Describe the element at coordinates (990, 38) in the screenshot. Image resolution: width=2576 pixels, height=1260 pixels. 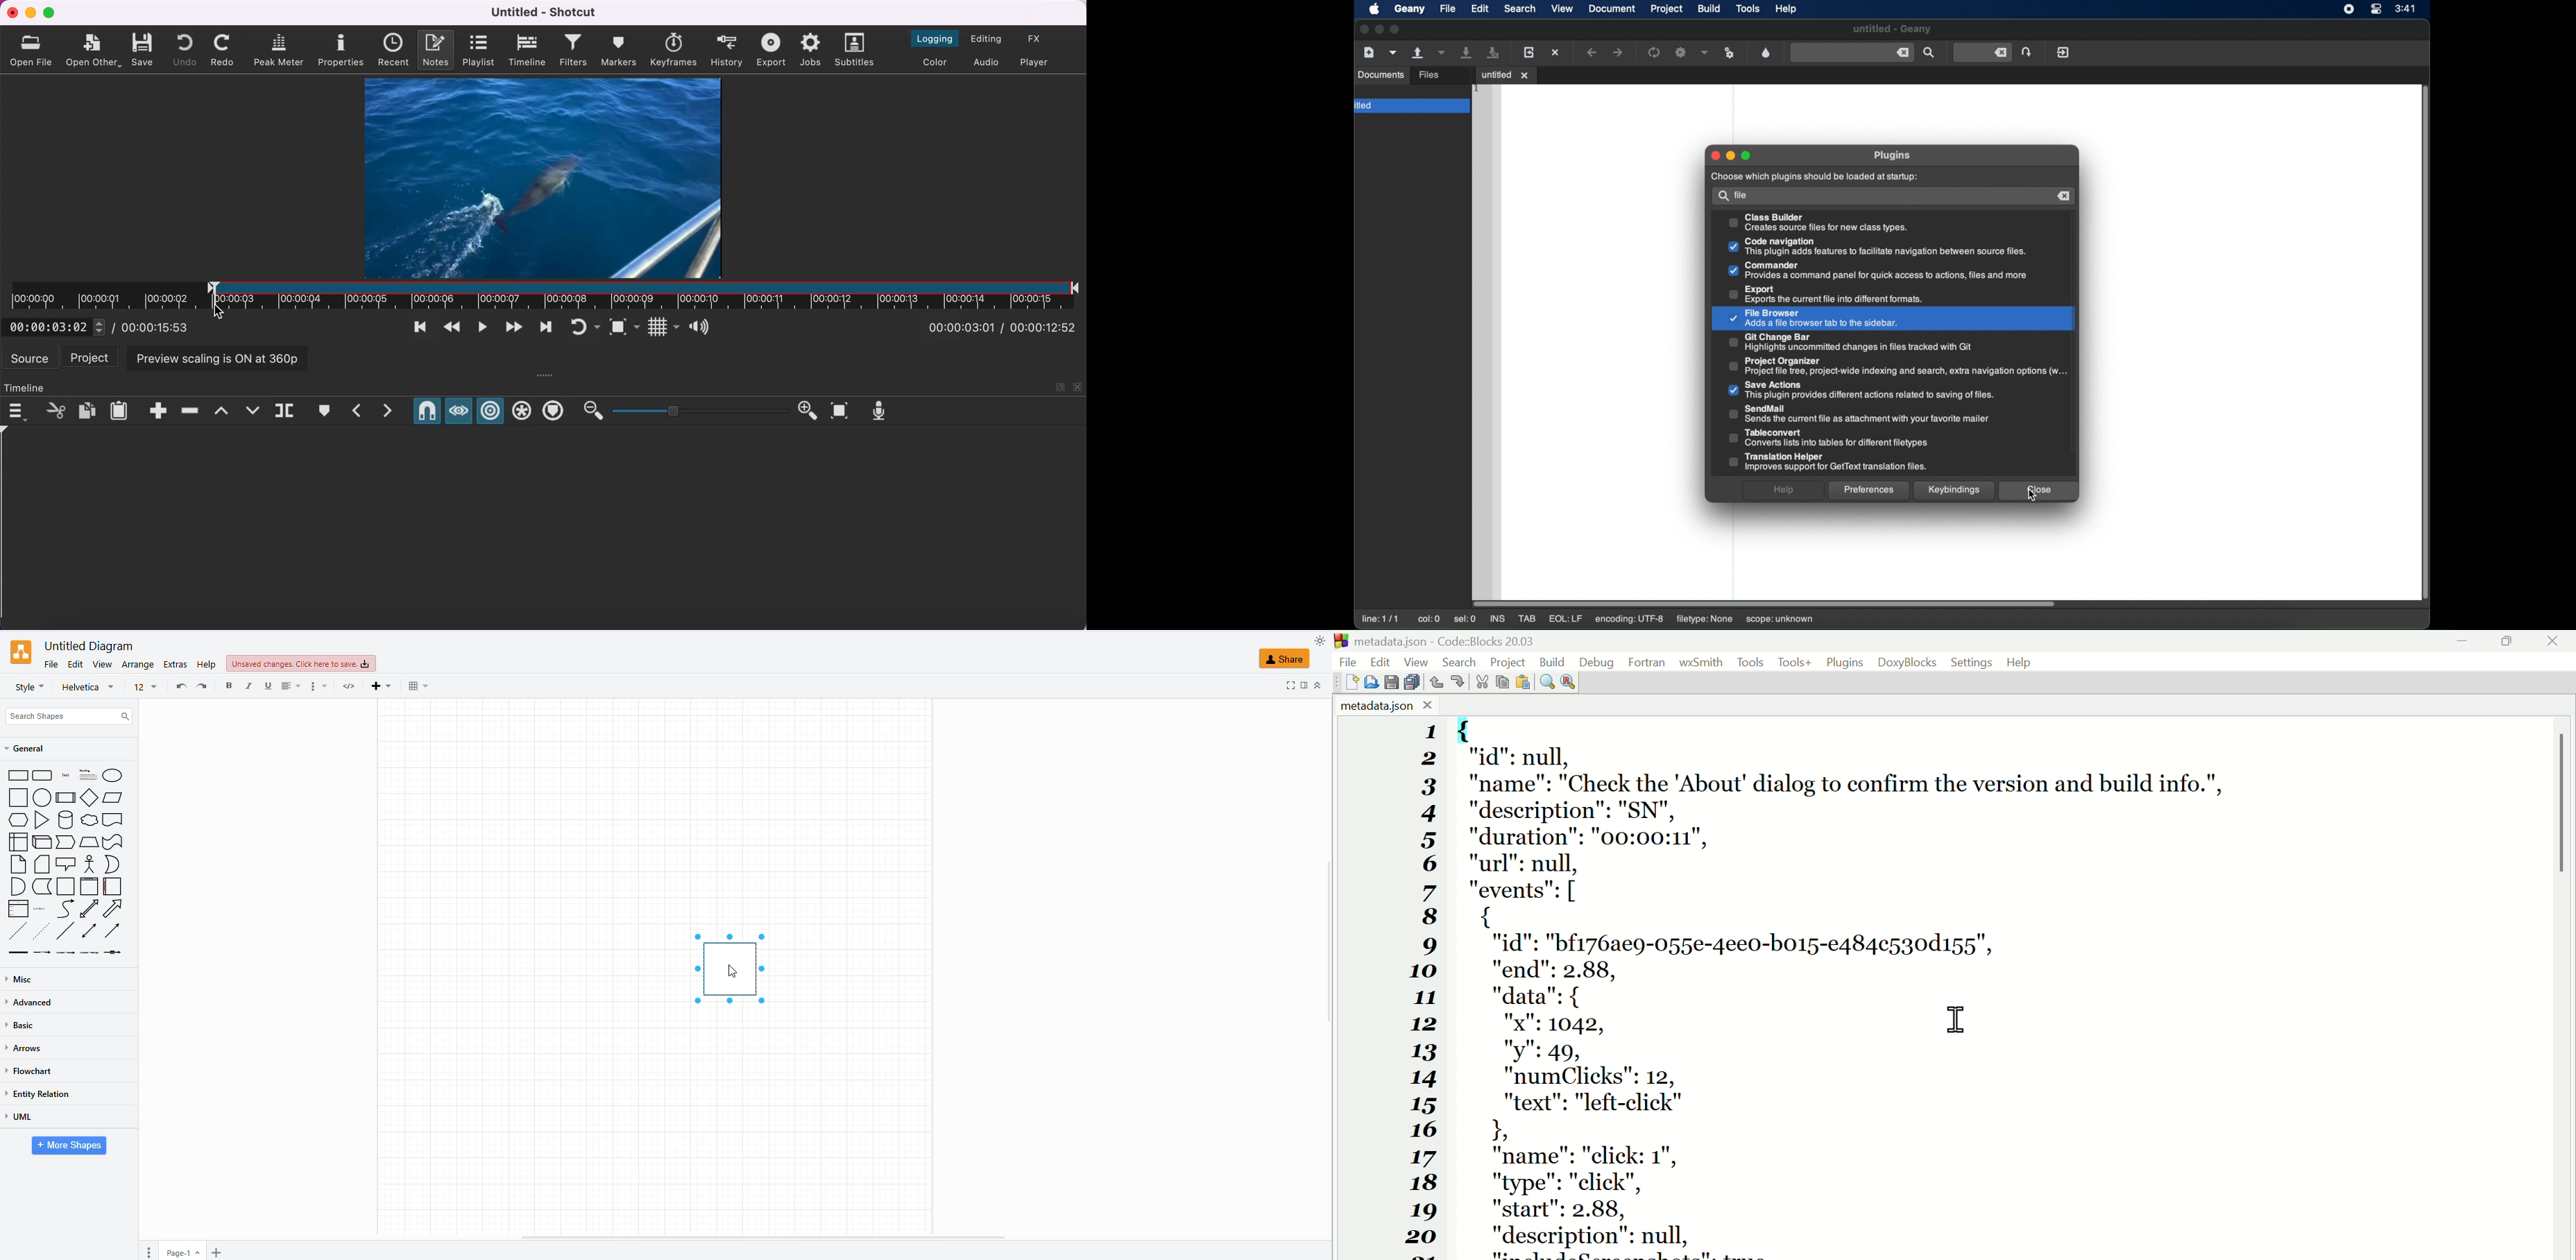
I see `switch to the editing layout` at that location.